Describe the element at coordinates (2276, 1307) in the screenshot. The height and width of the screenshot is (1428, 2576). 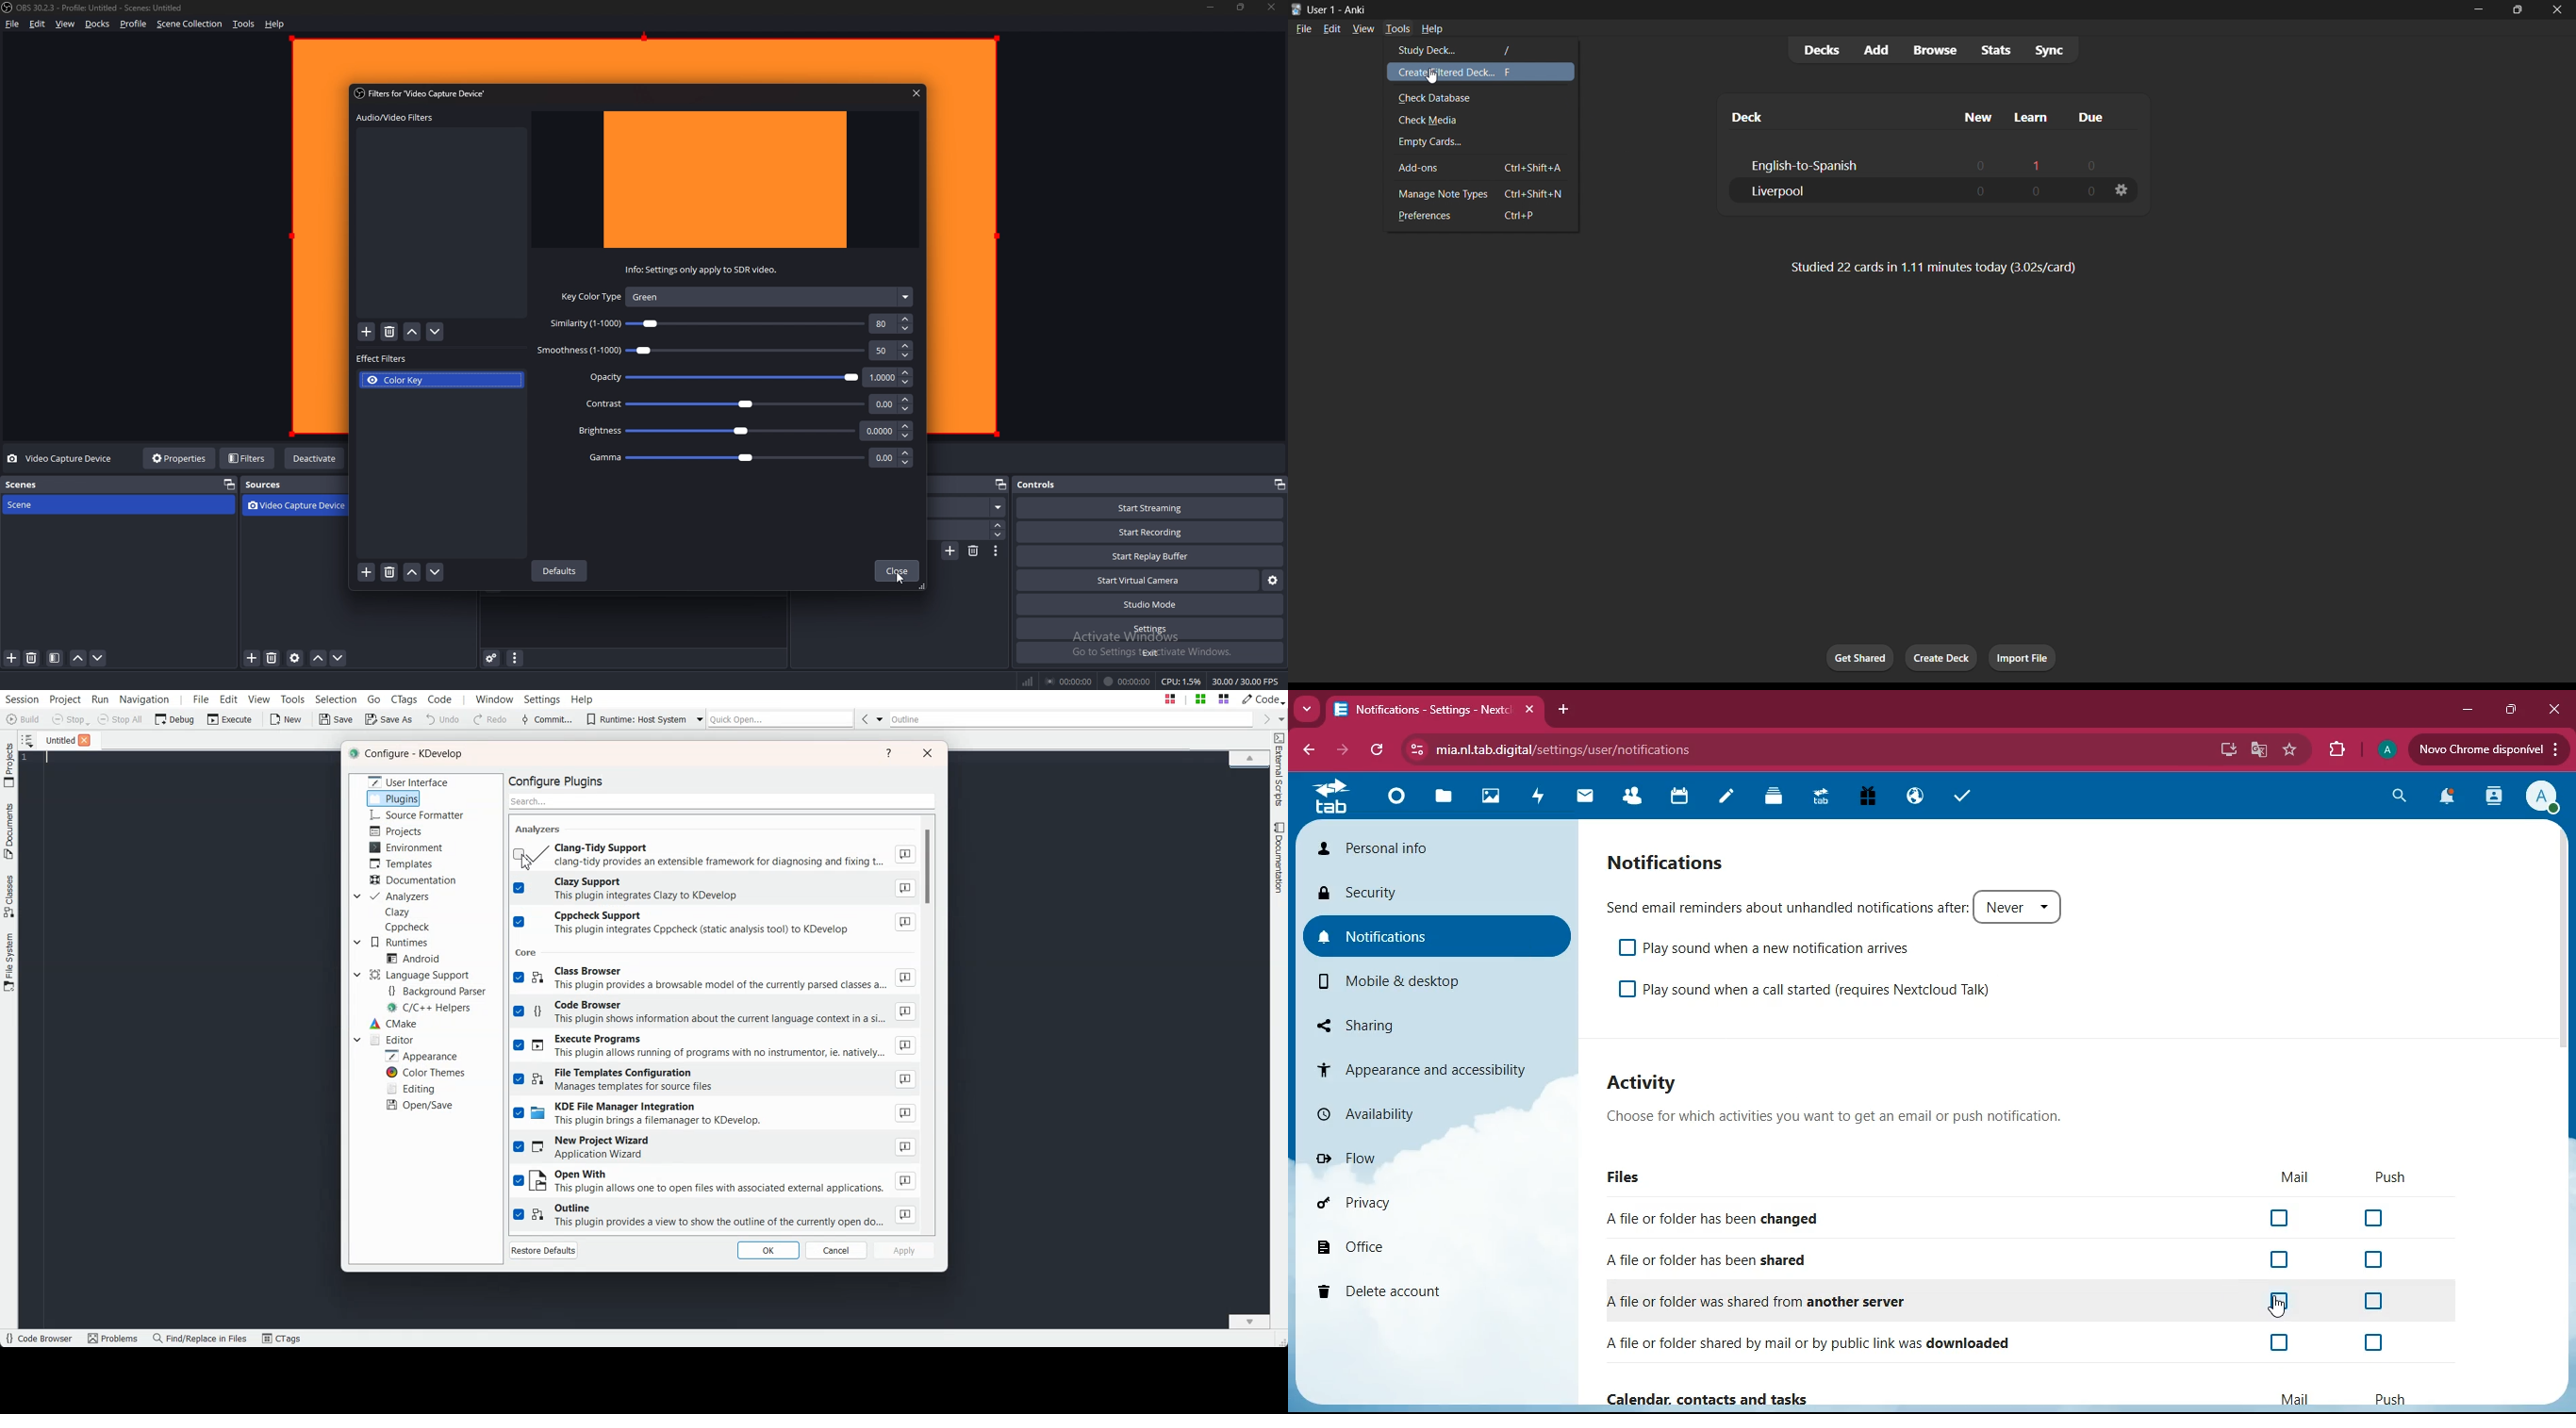
I see `cursor` at that location.